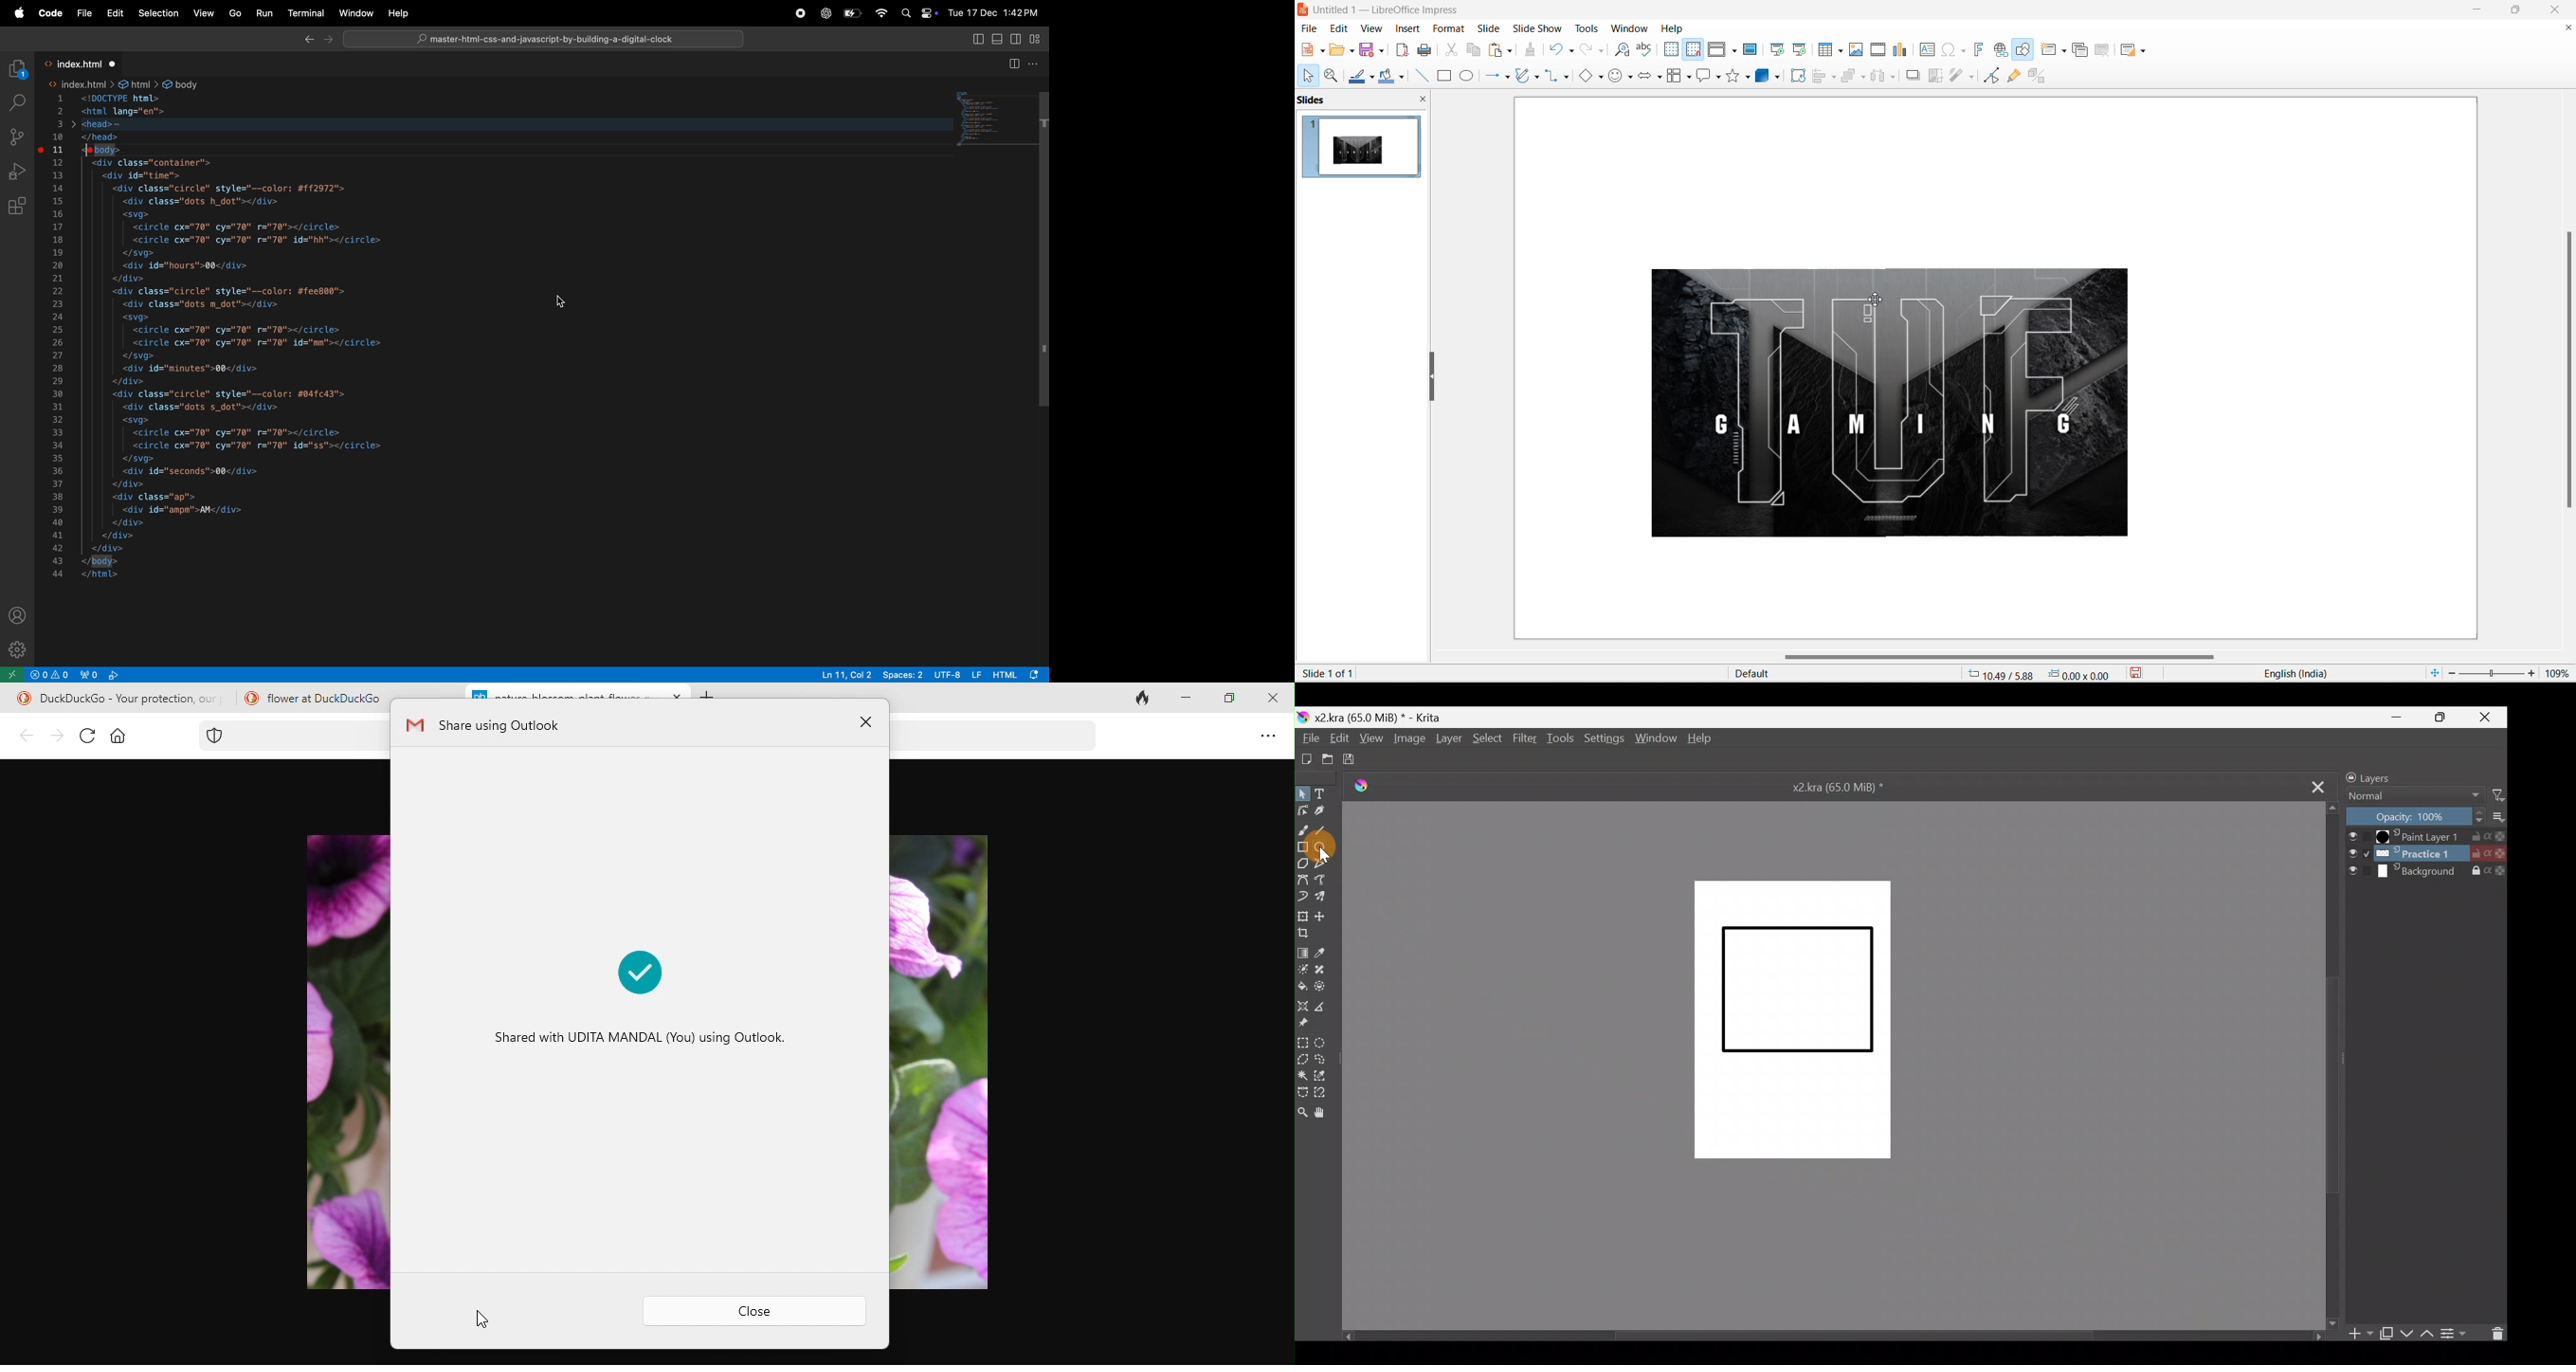 This screenshot has height=1372, width=2576. Describe the element at coordinates (1865, 77) in the screenshot. I see `arrange options` at that location.